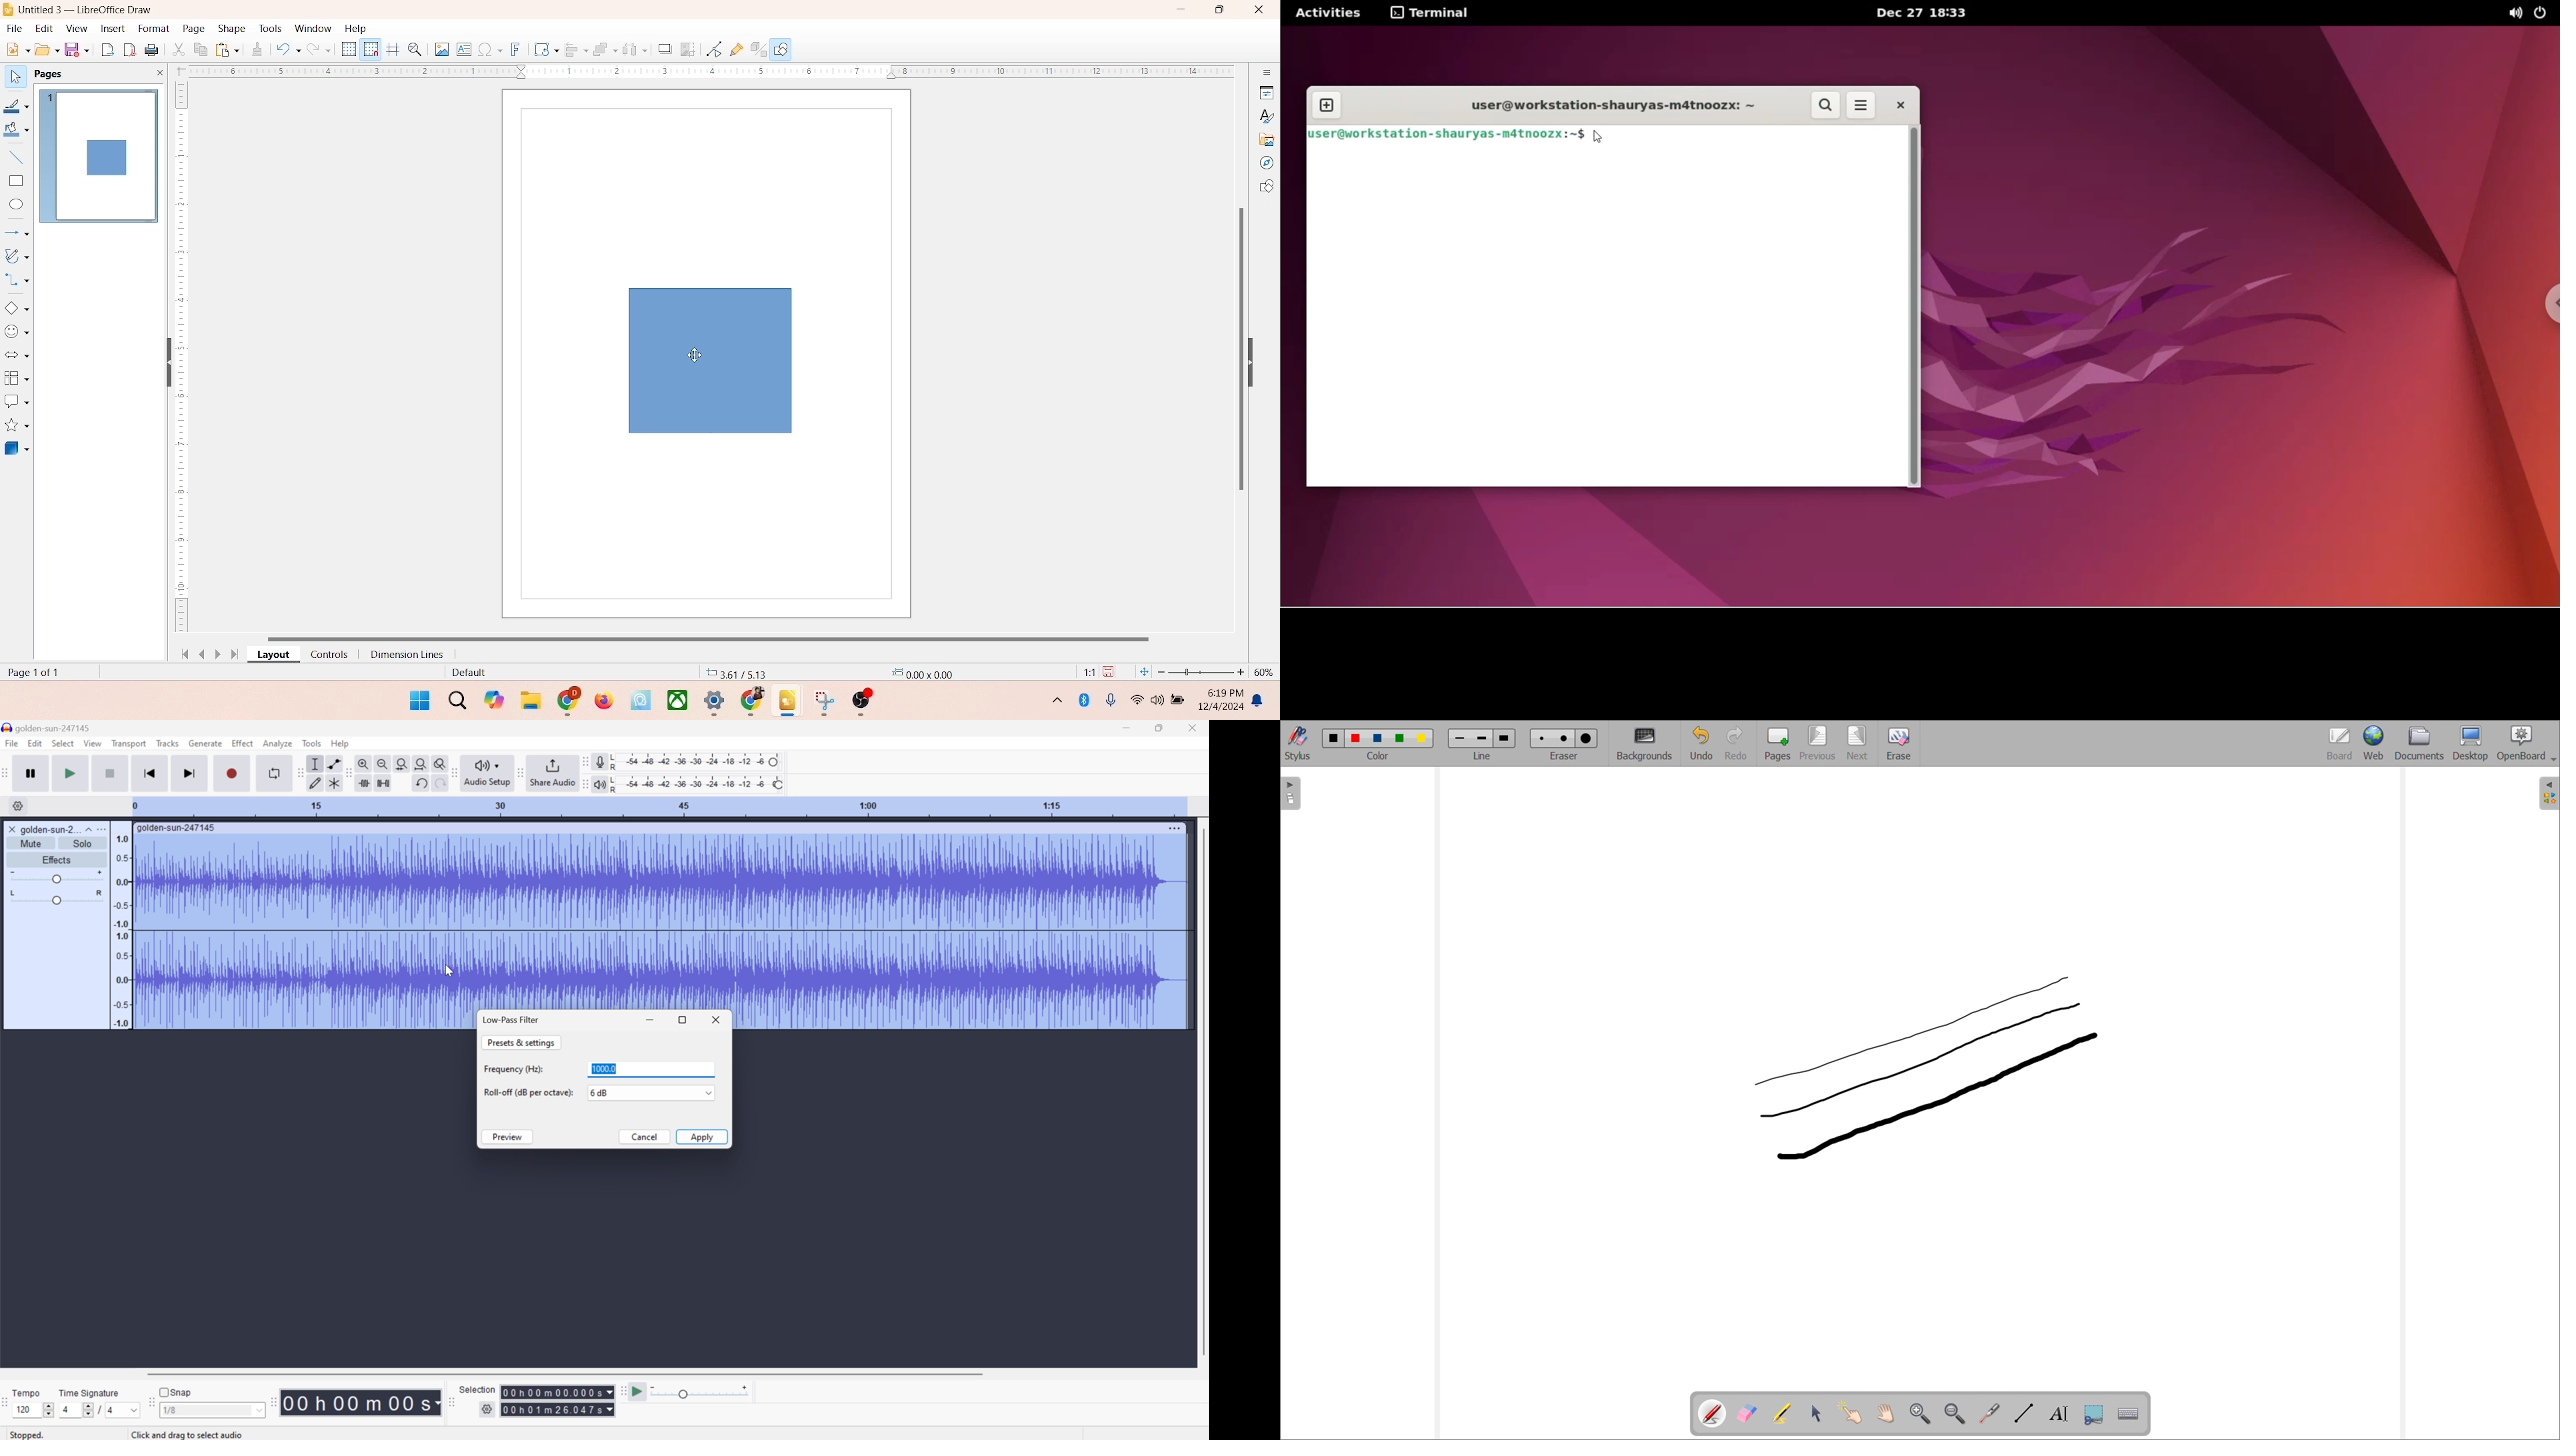 This screenshot has width=2576, height=1456. I want to click on Selection, so click(557, 1410).